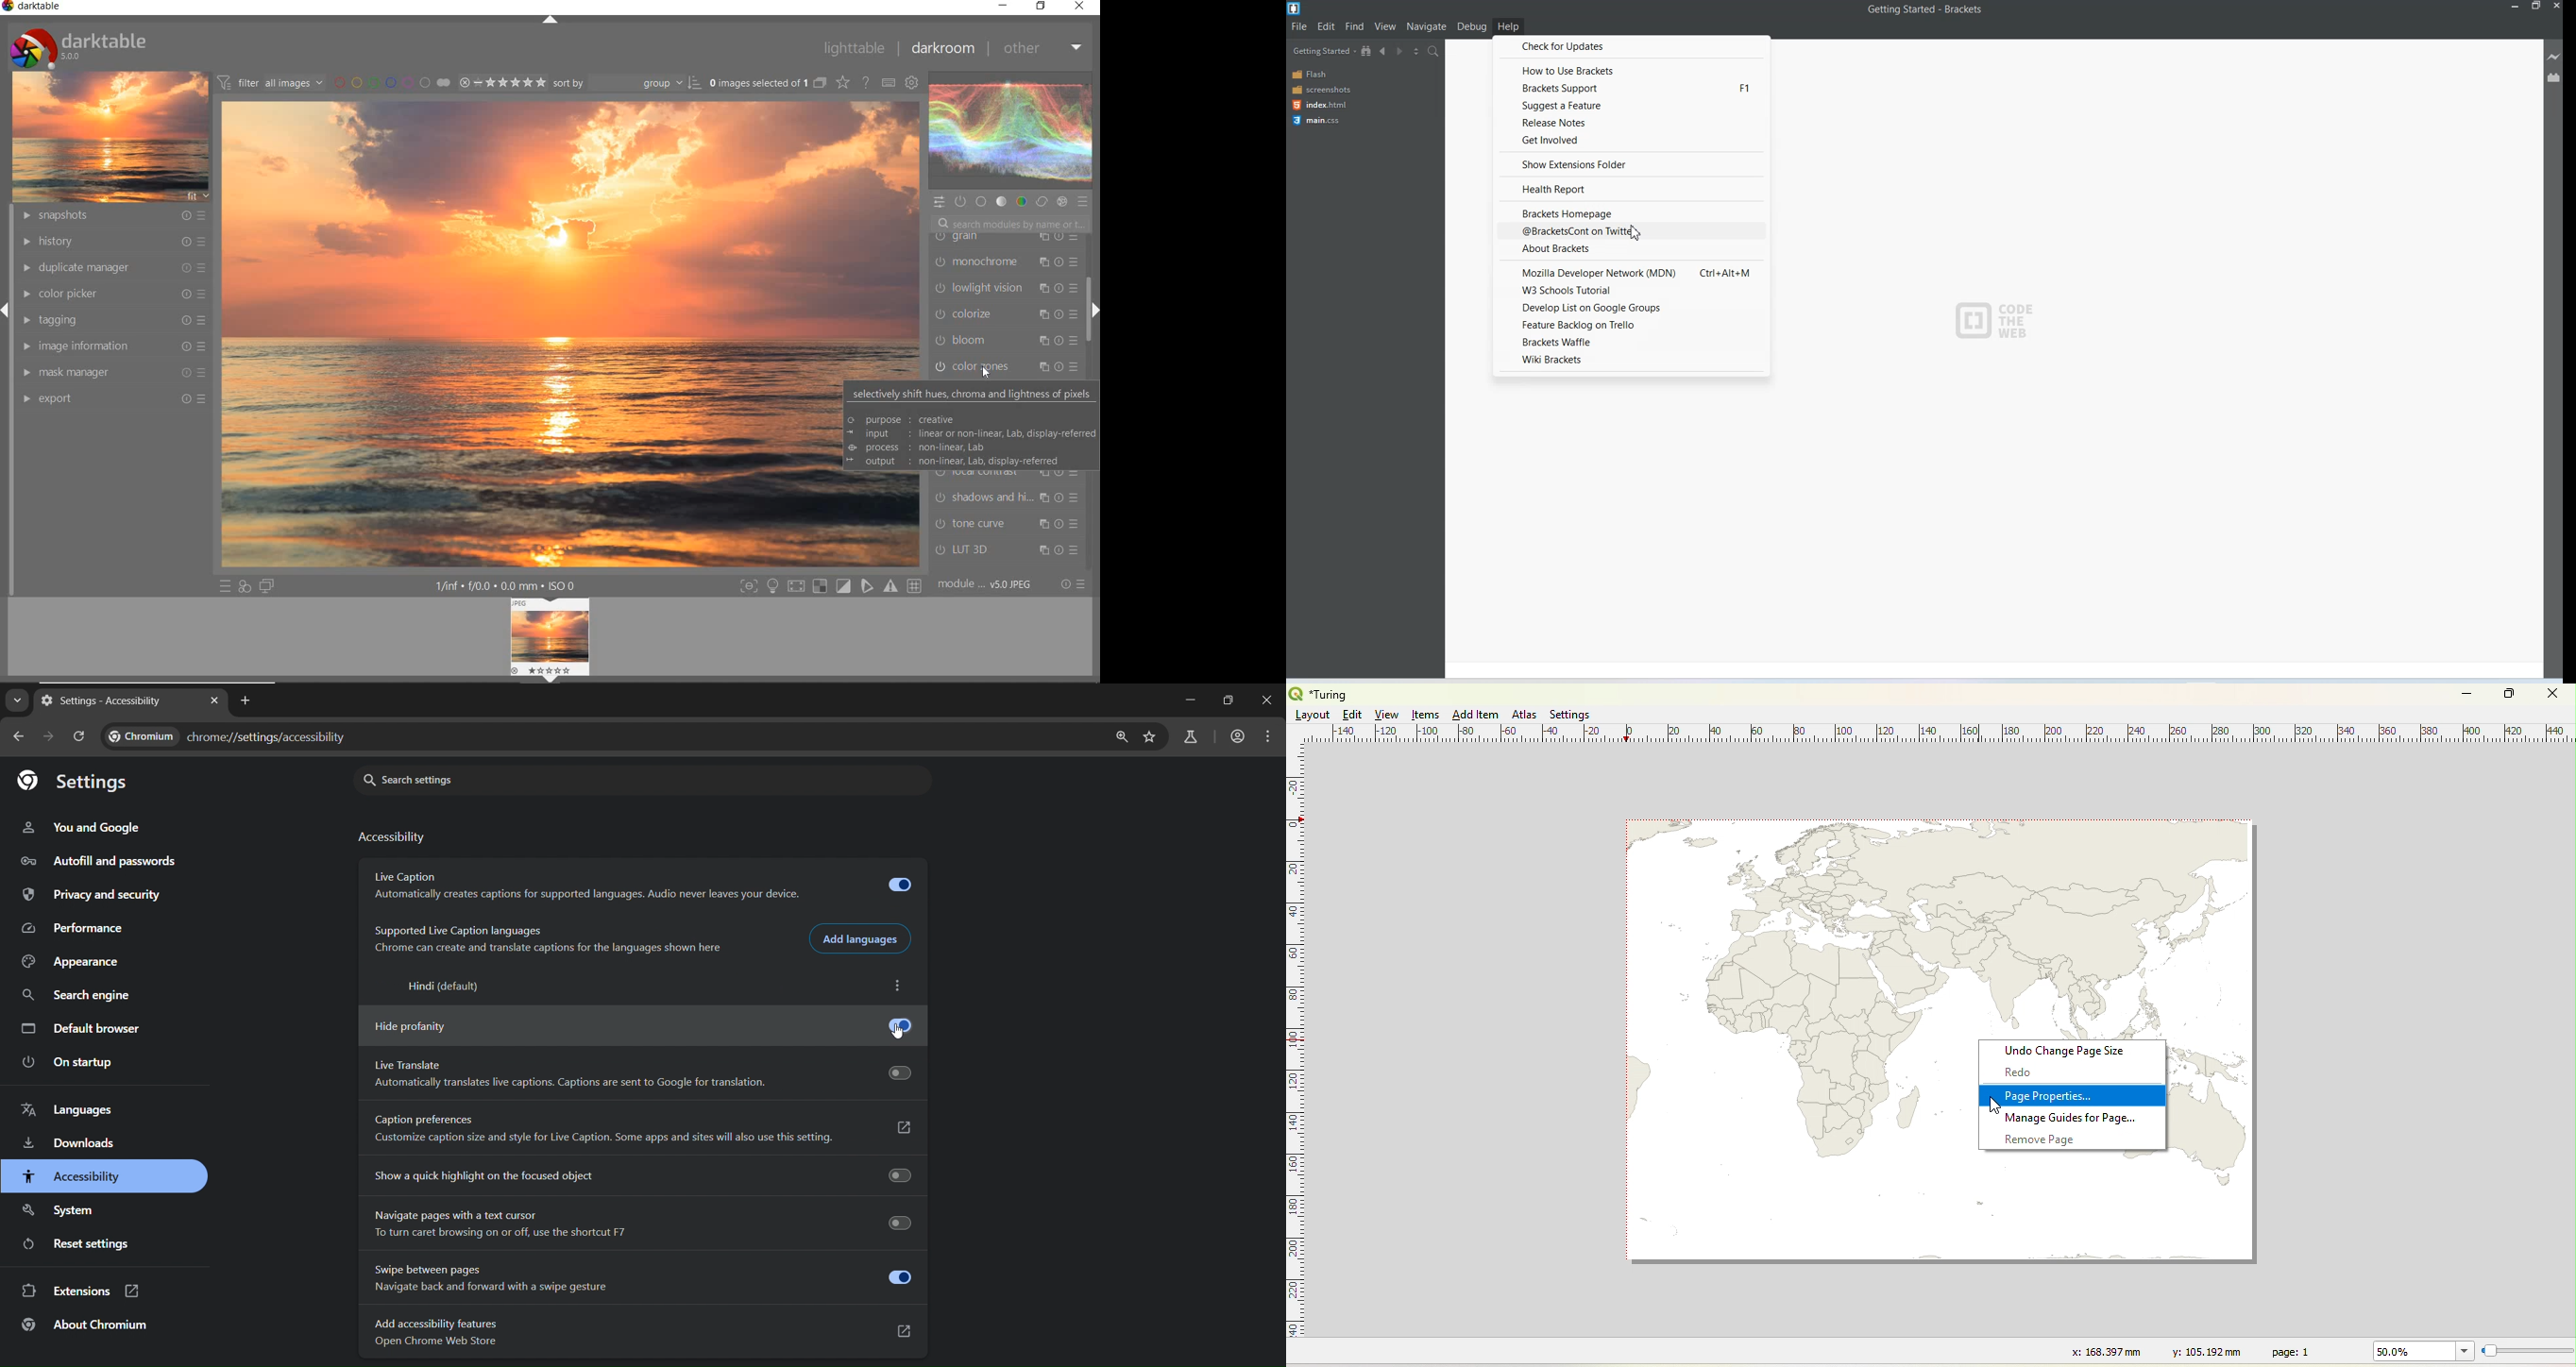 This screenshot has width=2576, height=1372. I want to click on Find in files, so click(1434, 52).